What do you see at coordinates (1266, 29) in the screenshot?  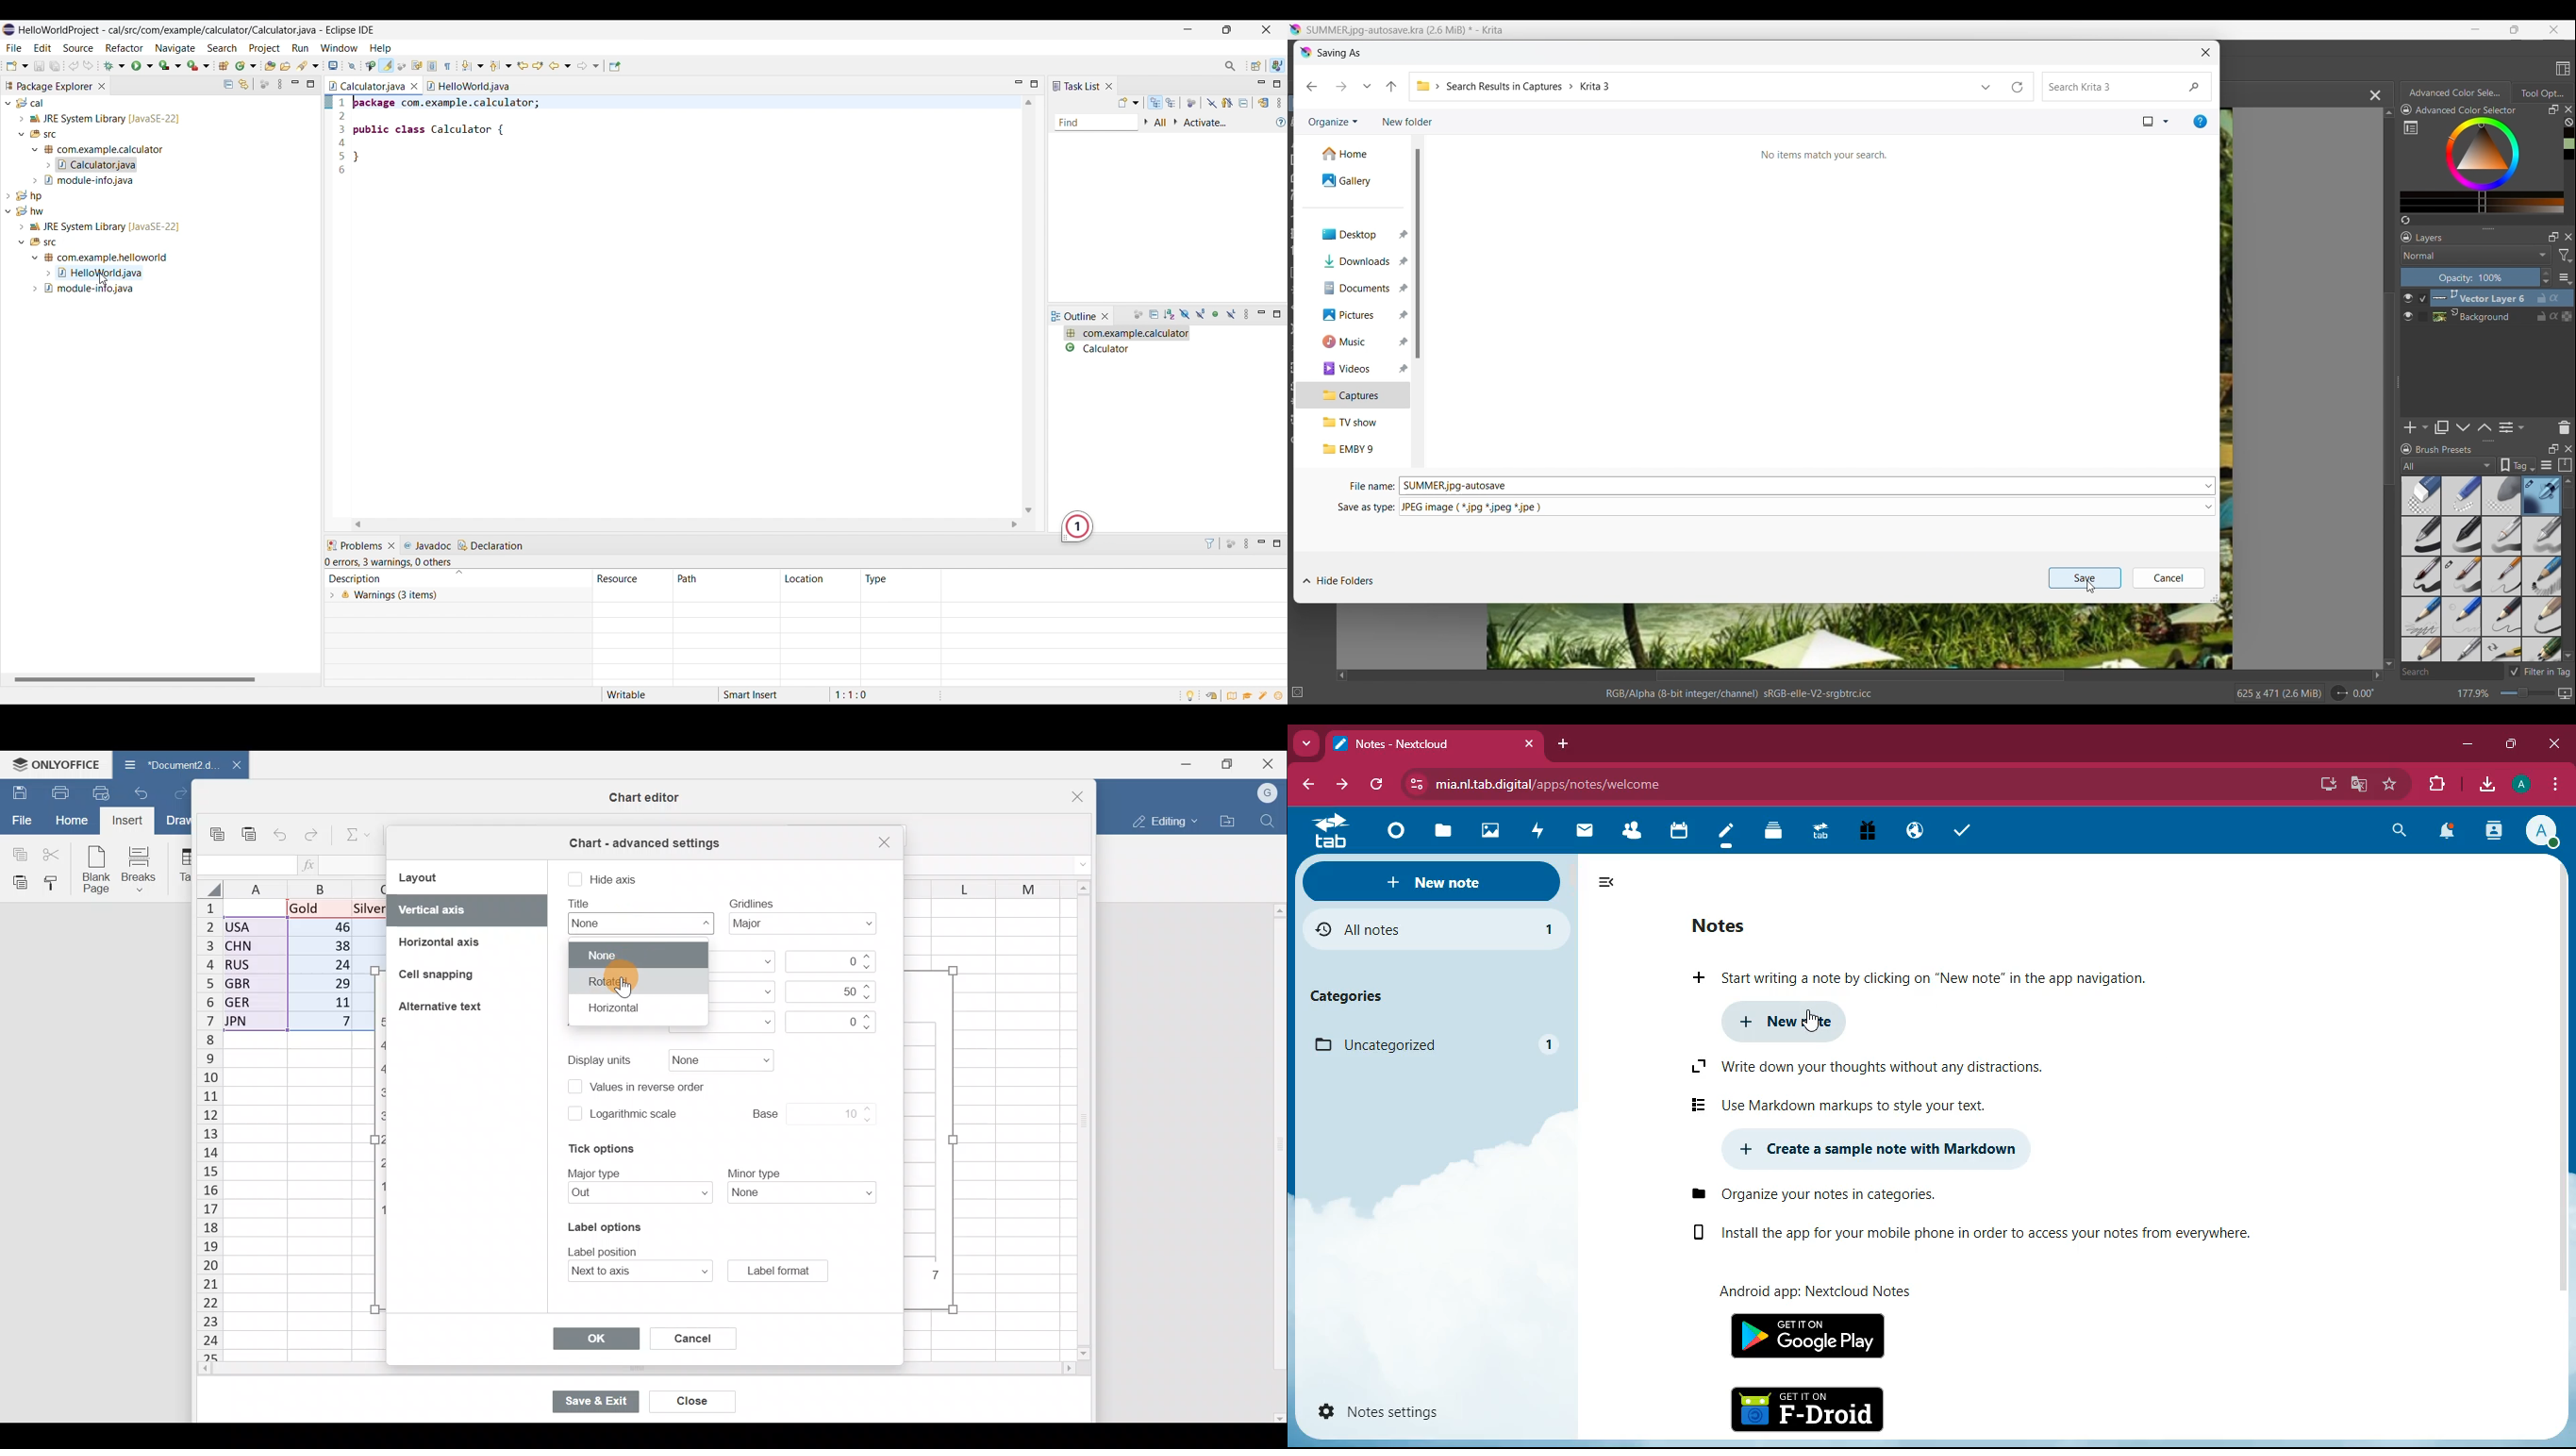 I see `Close interface` at bounding box center [1266, 29].